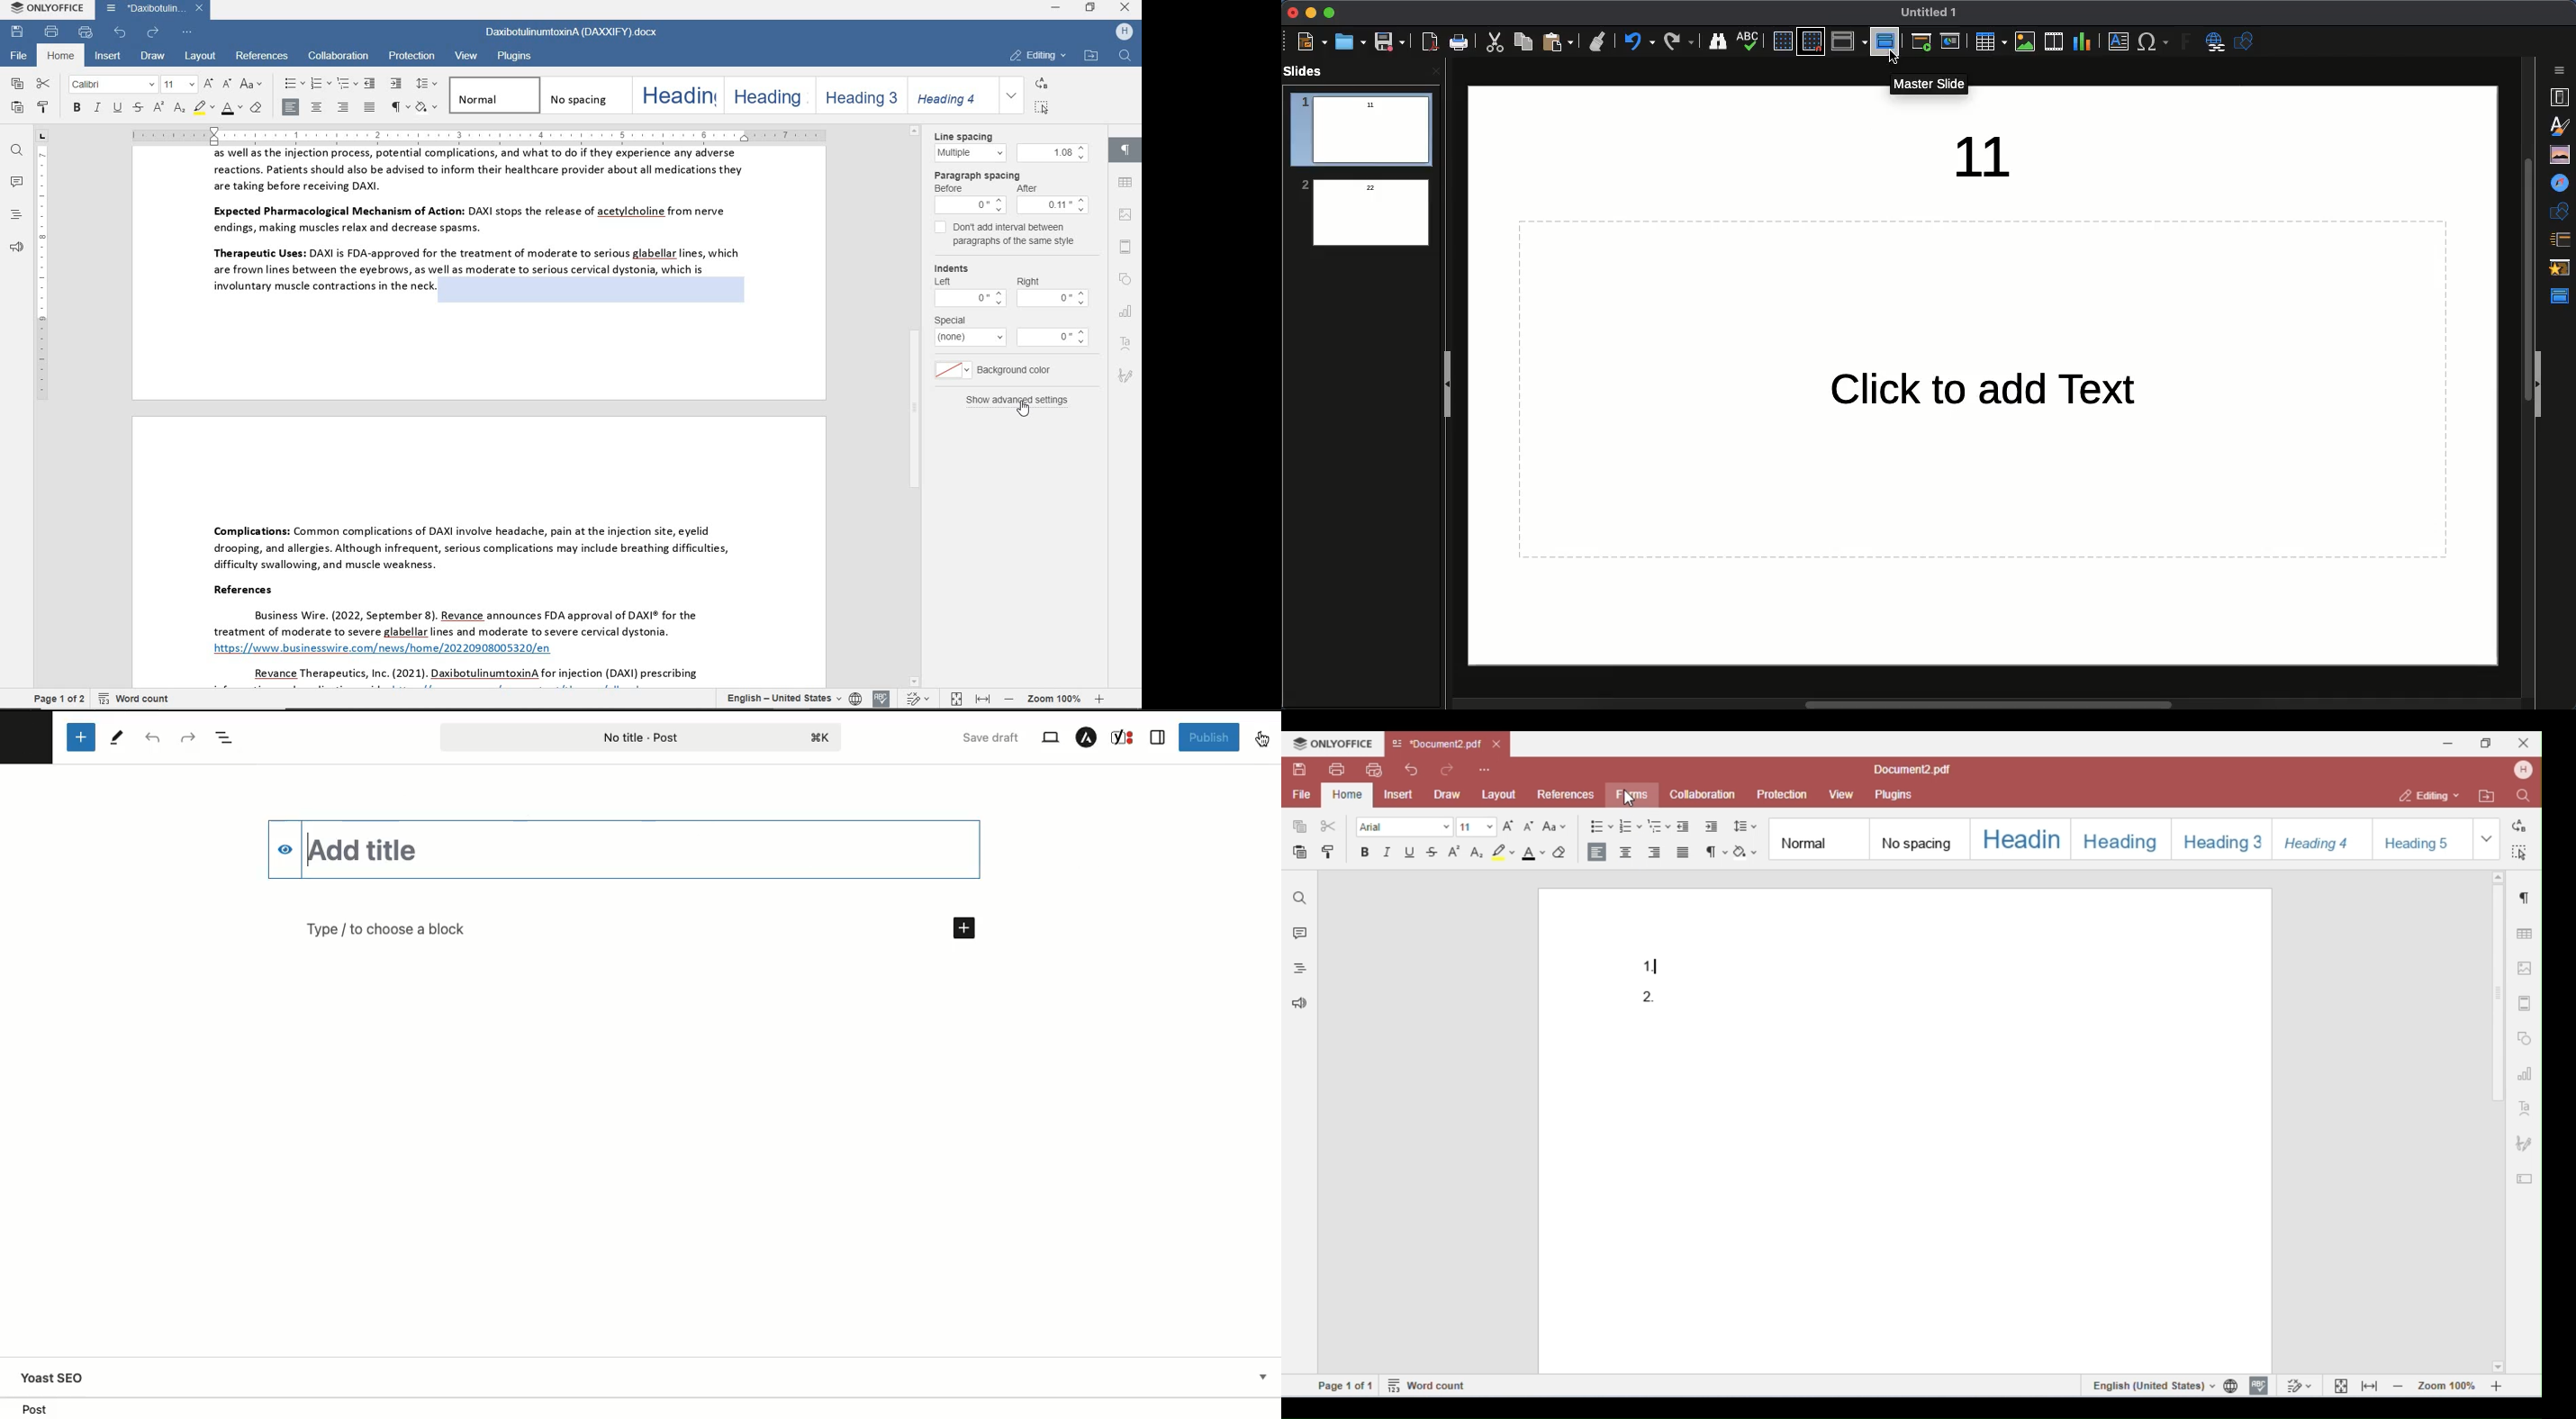 Image resolution: width=2576 pixels, height=1428 pixels. I want to click on heading 3, so click(859, 95).